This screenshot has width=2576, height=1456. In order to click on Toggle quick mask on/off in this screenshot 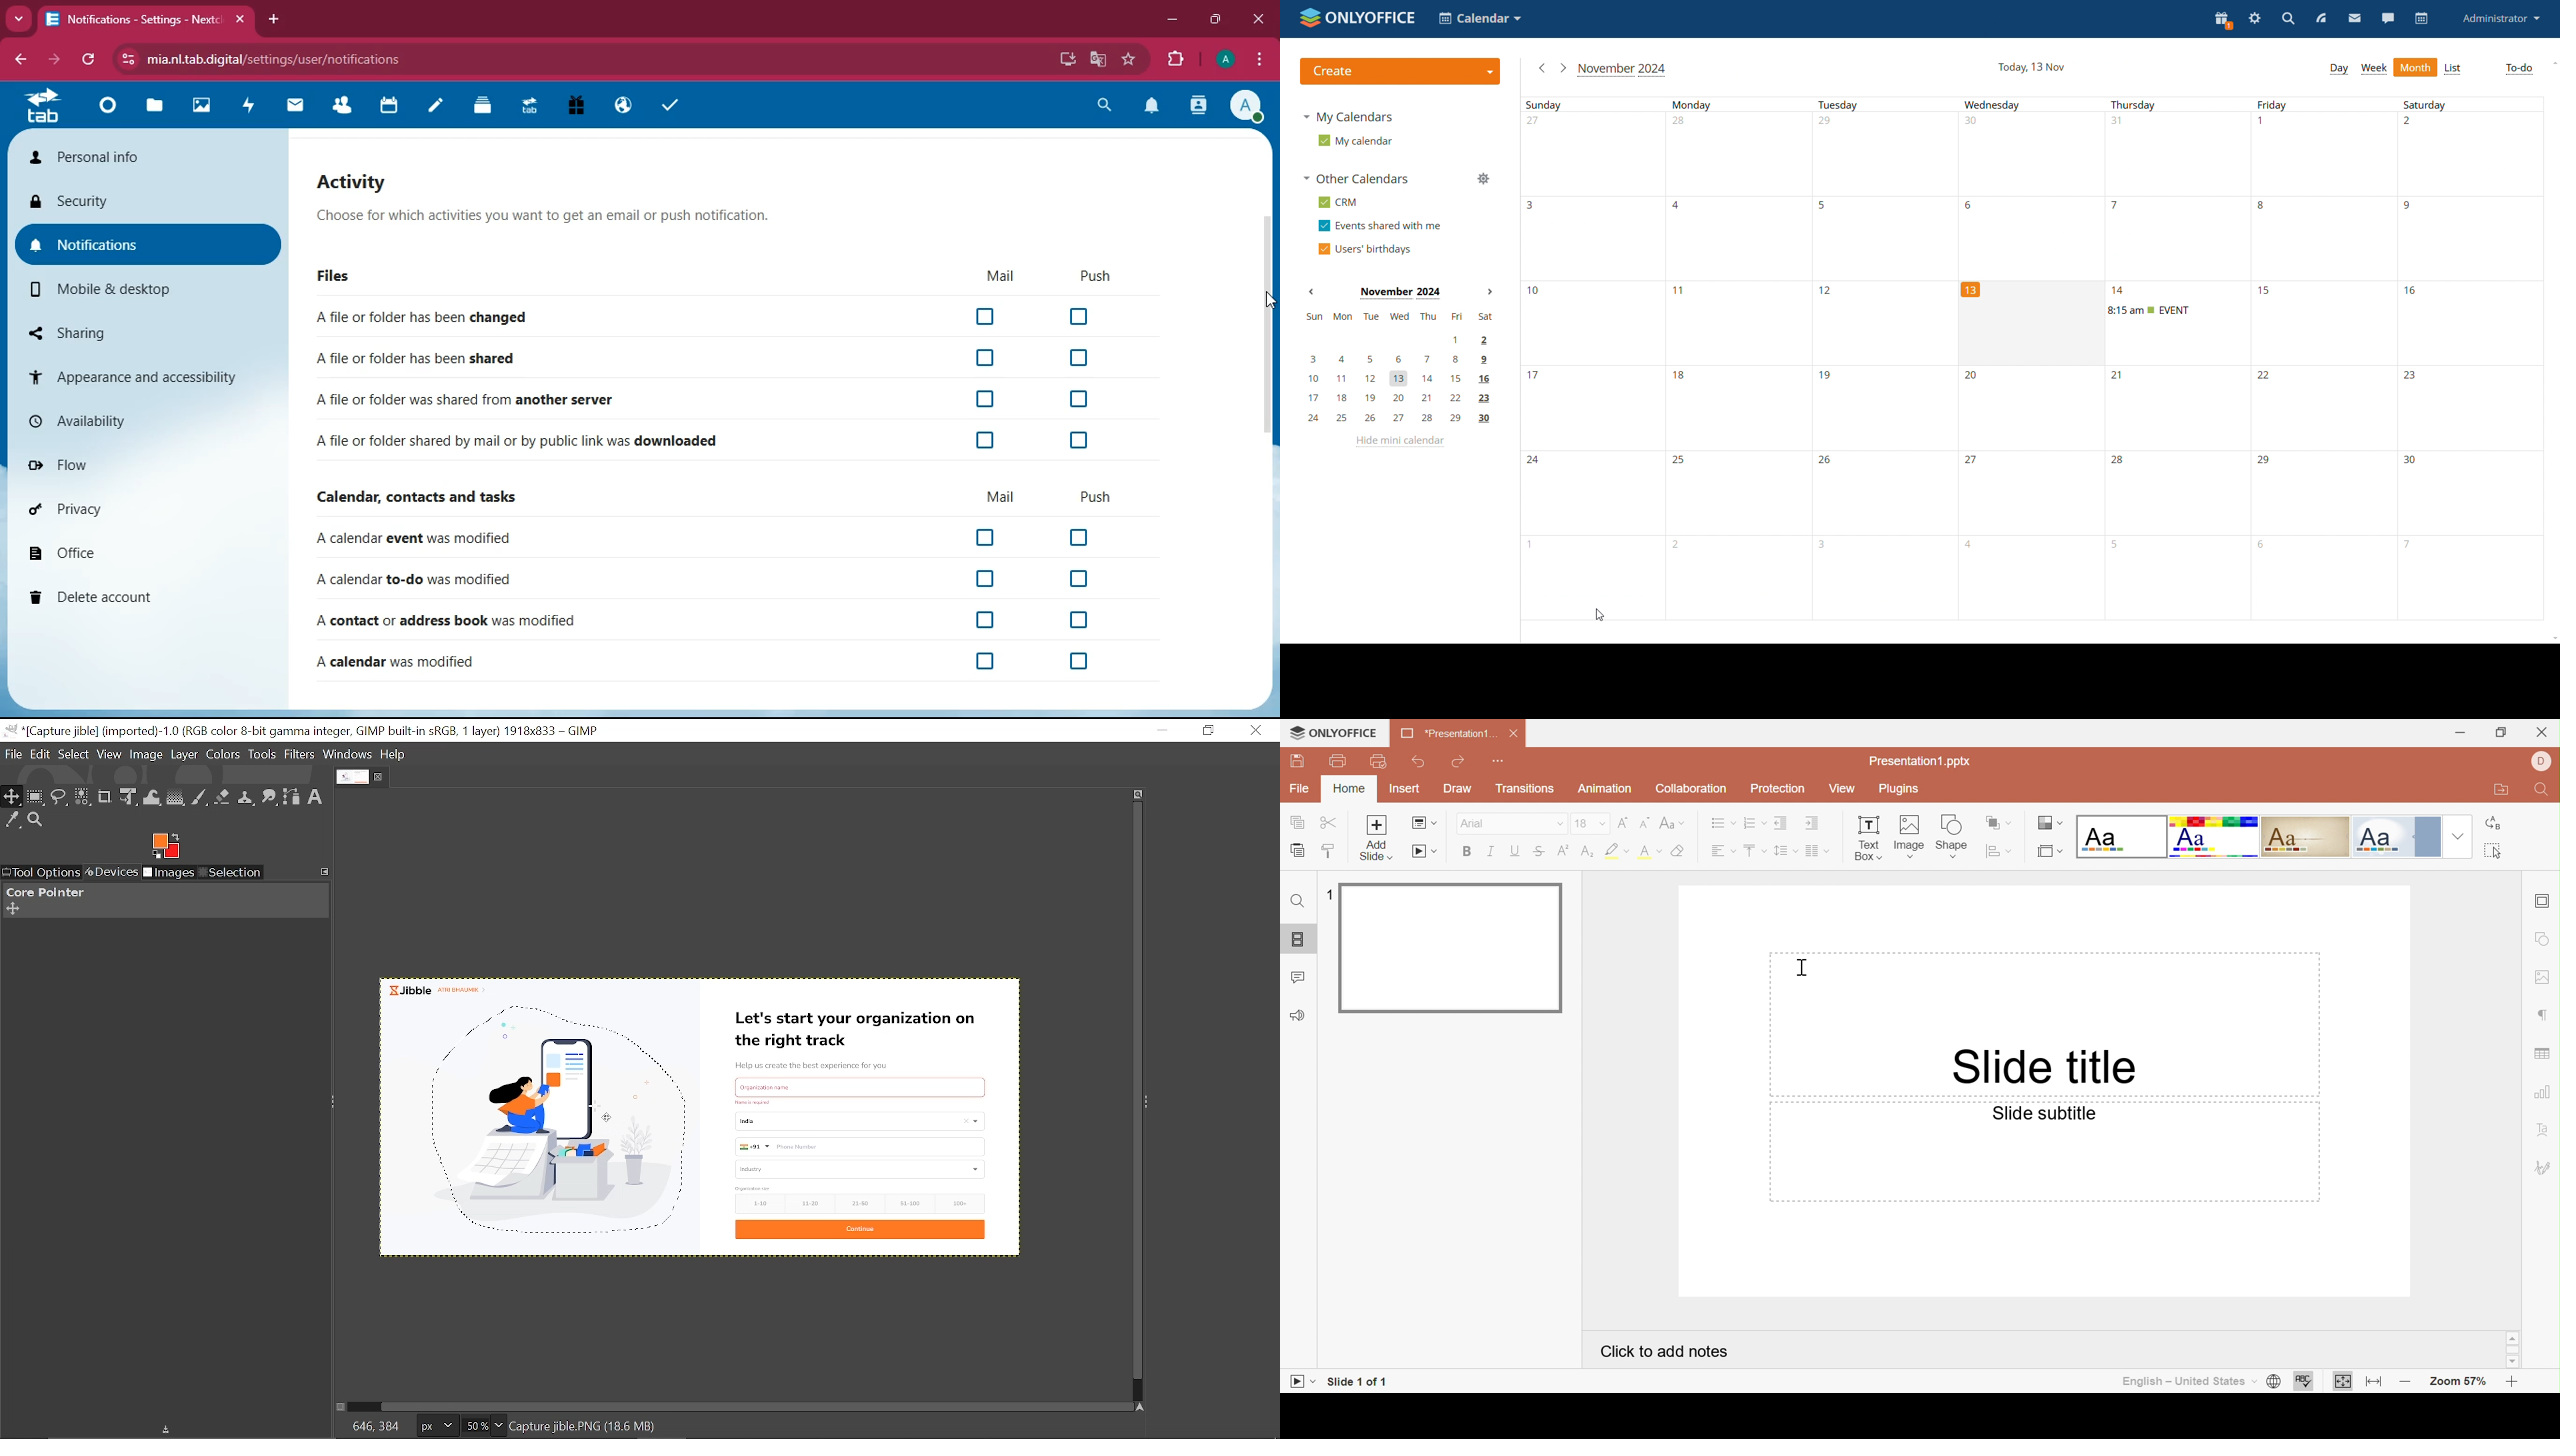, I will do `click(339, 1407)`.